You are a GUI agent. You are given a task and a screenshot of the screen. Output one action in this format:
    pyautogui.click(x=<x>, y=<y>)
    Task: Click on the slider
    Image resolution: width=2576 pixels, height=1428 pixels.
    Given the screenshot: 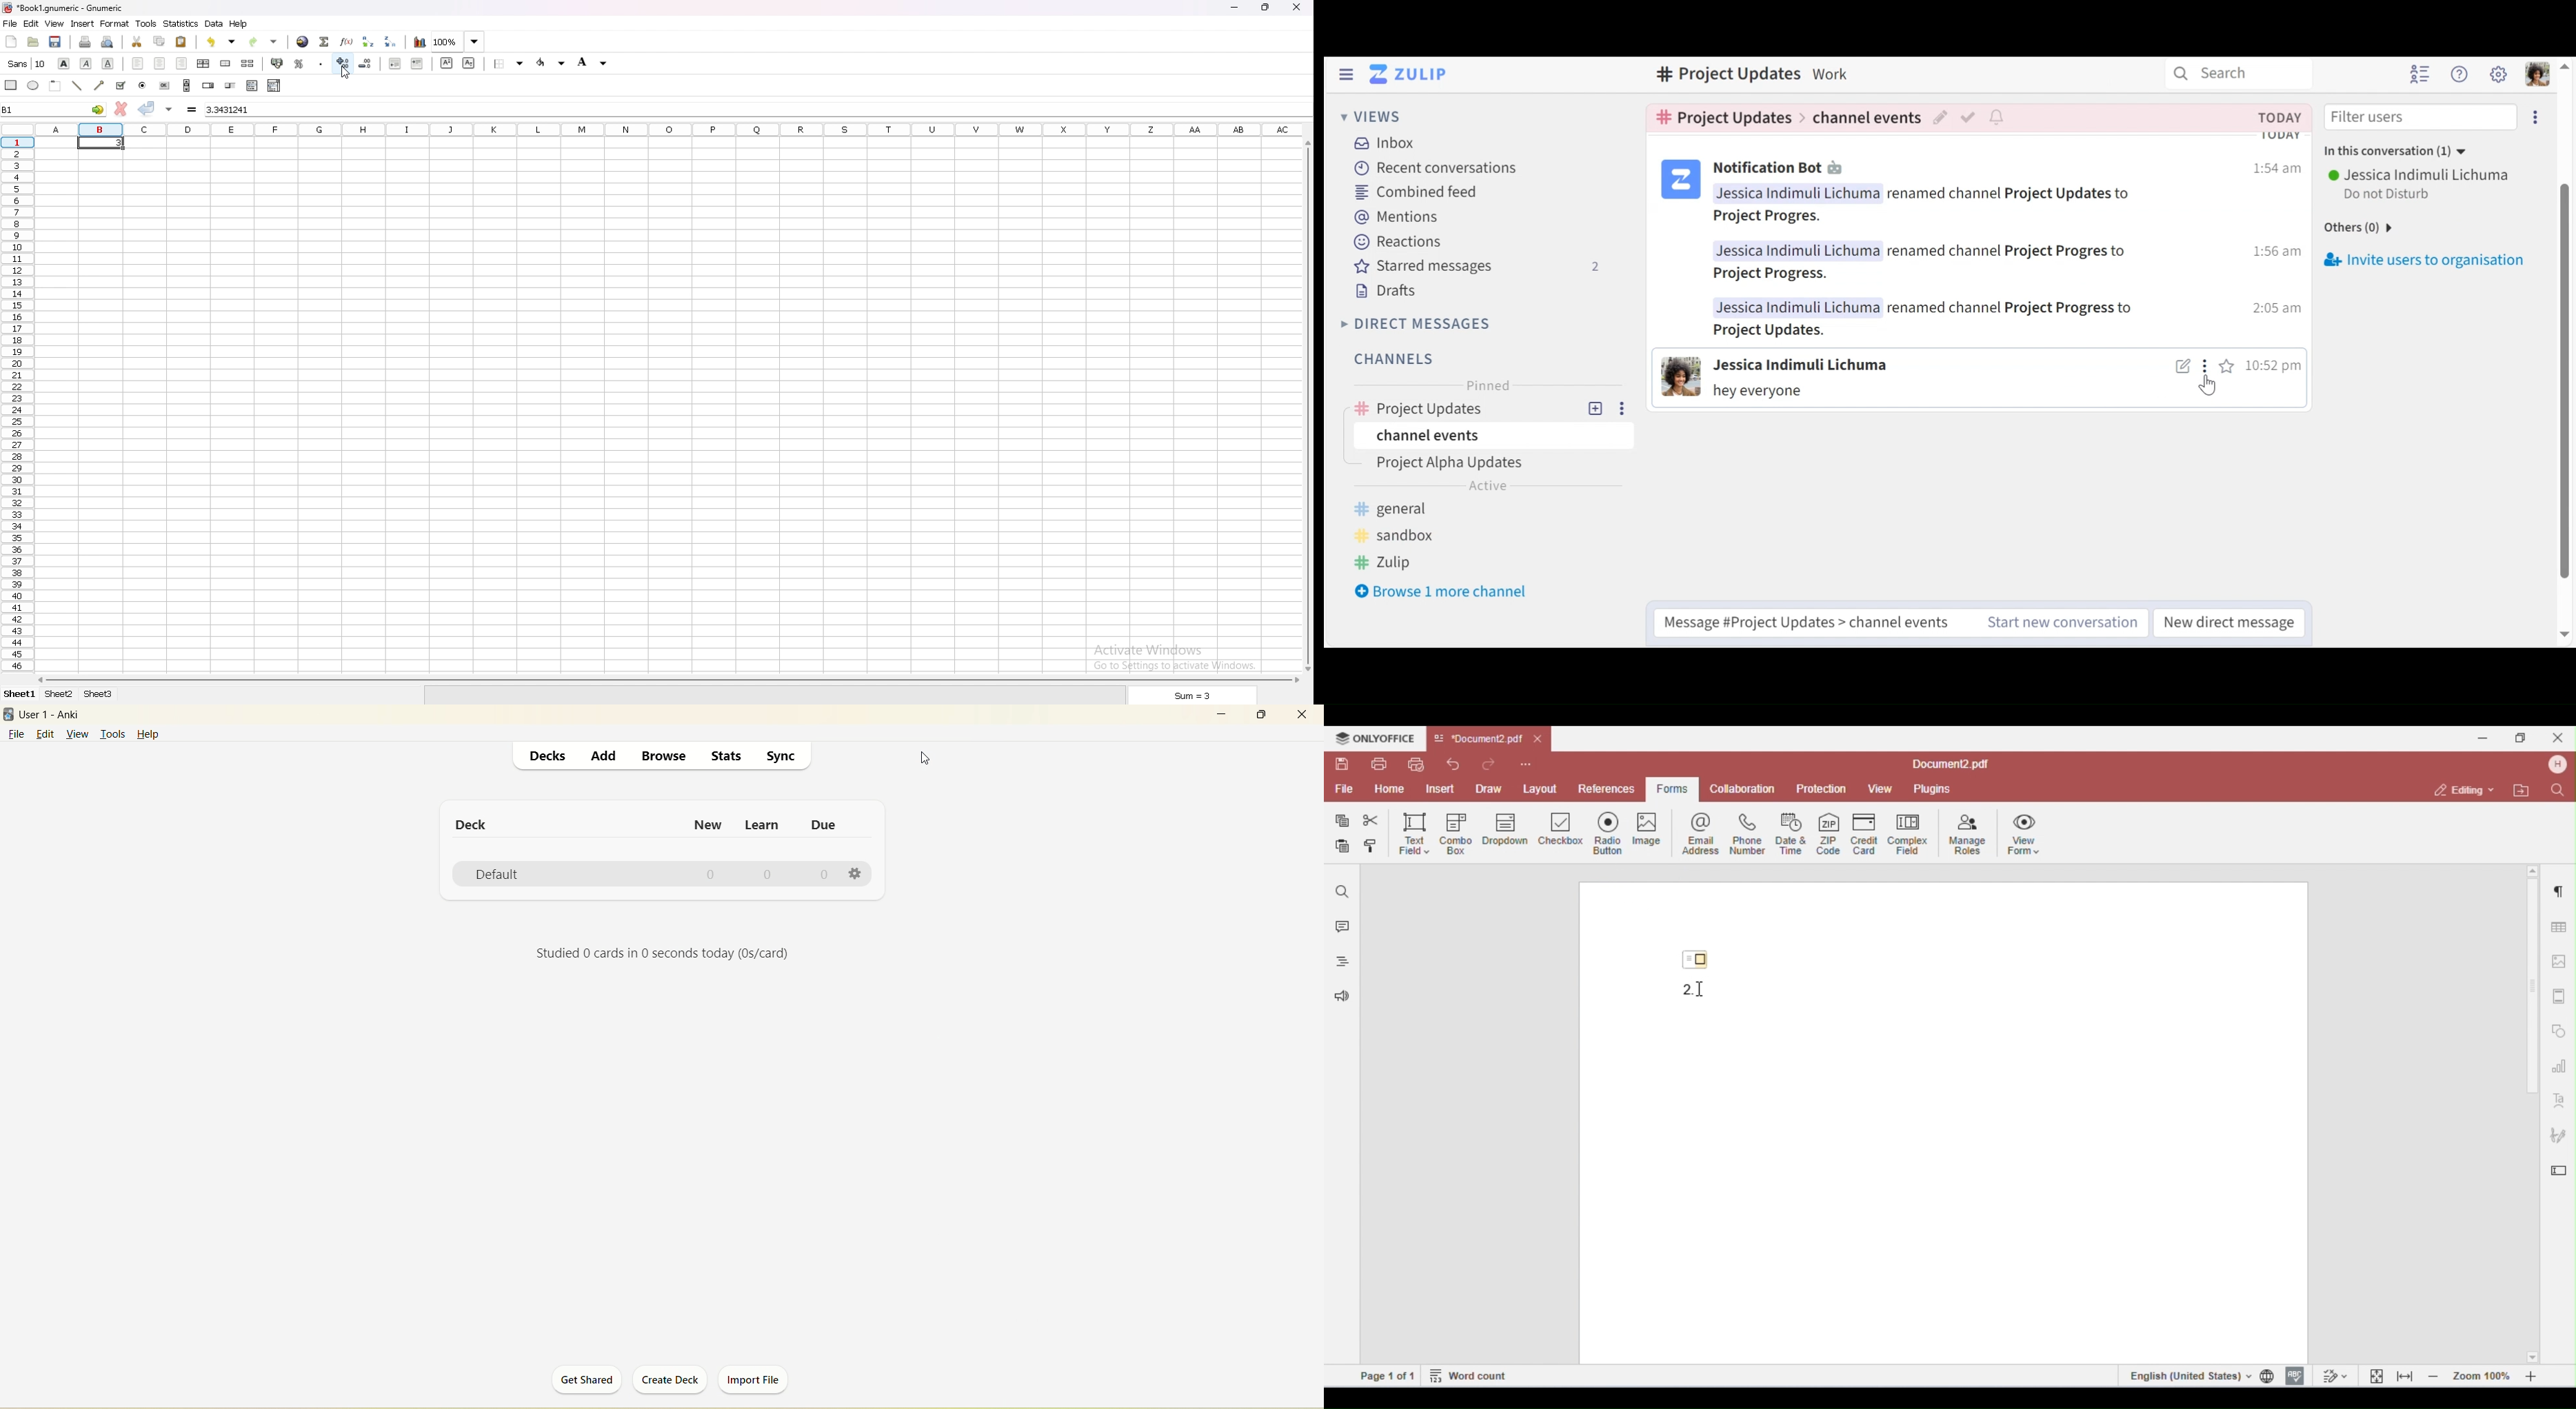 What is the action you would take?
    pyautogui.click(x=231, y=85)
    